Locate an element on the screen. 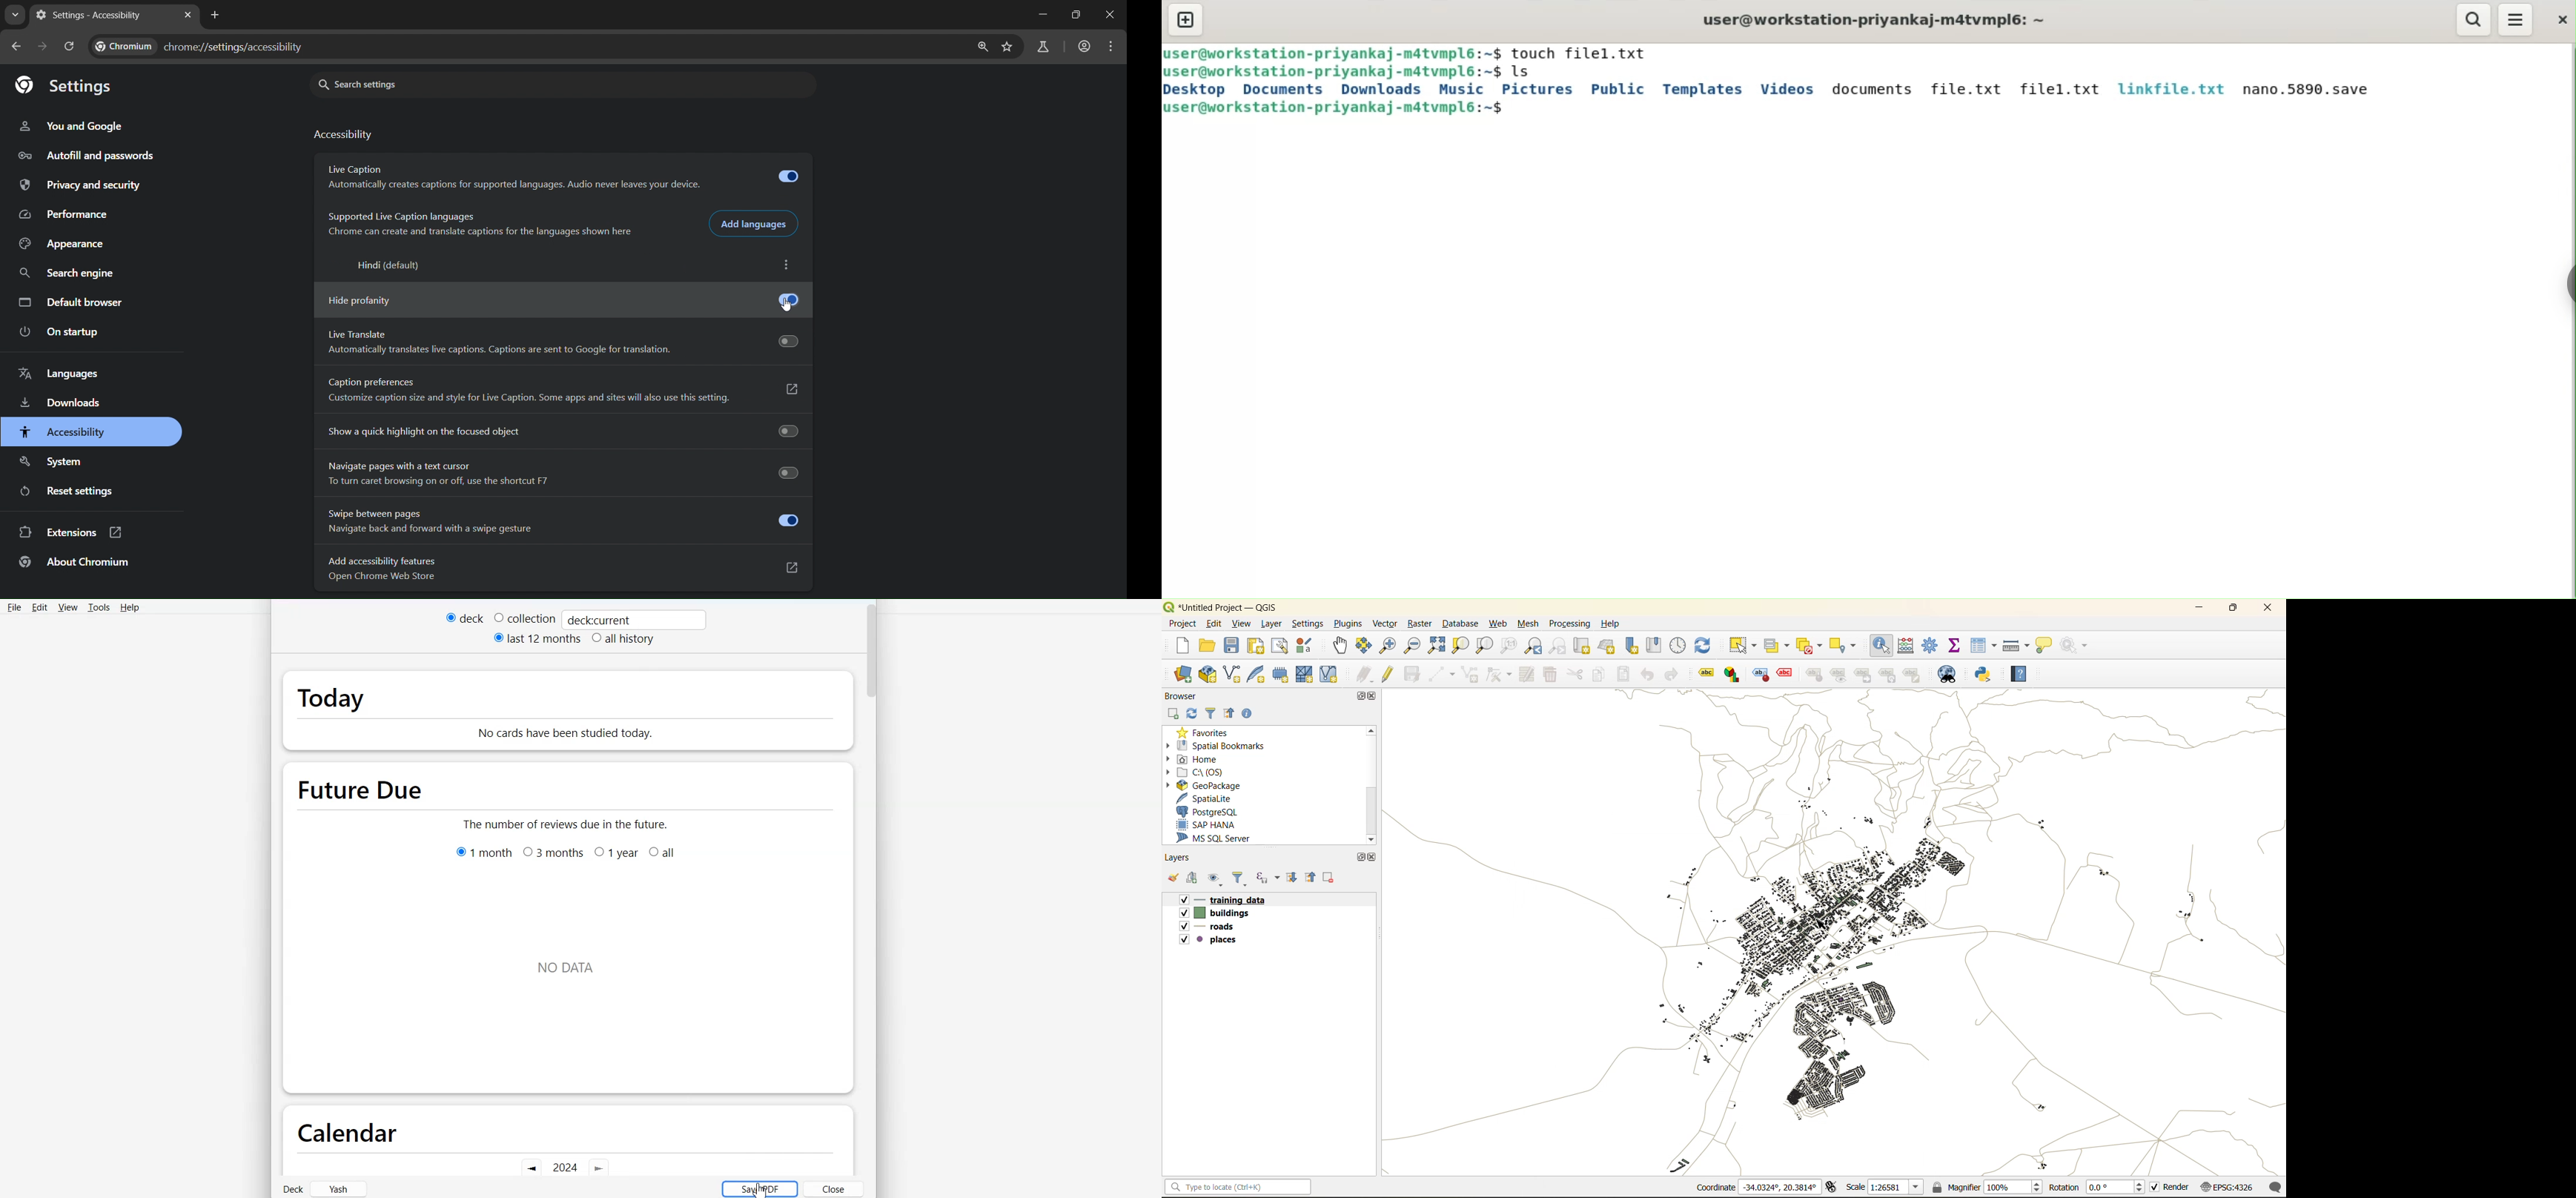 The image size is (2576, 1204). hierarchy is located at coordinates (1891, 675).